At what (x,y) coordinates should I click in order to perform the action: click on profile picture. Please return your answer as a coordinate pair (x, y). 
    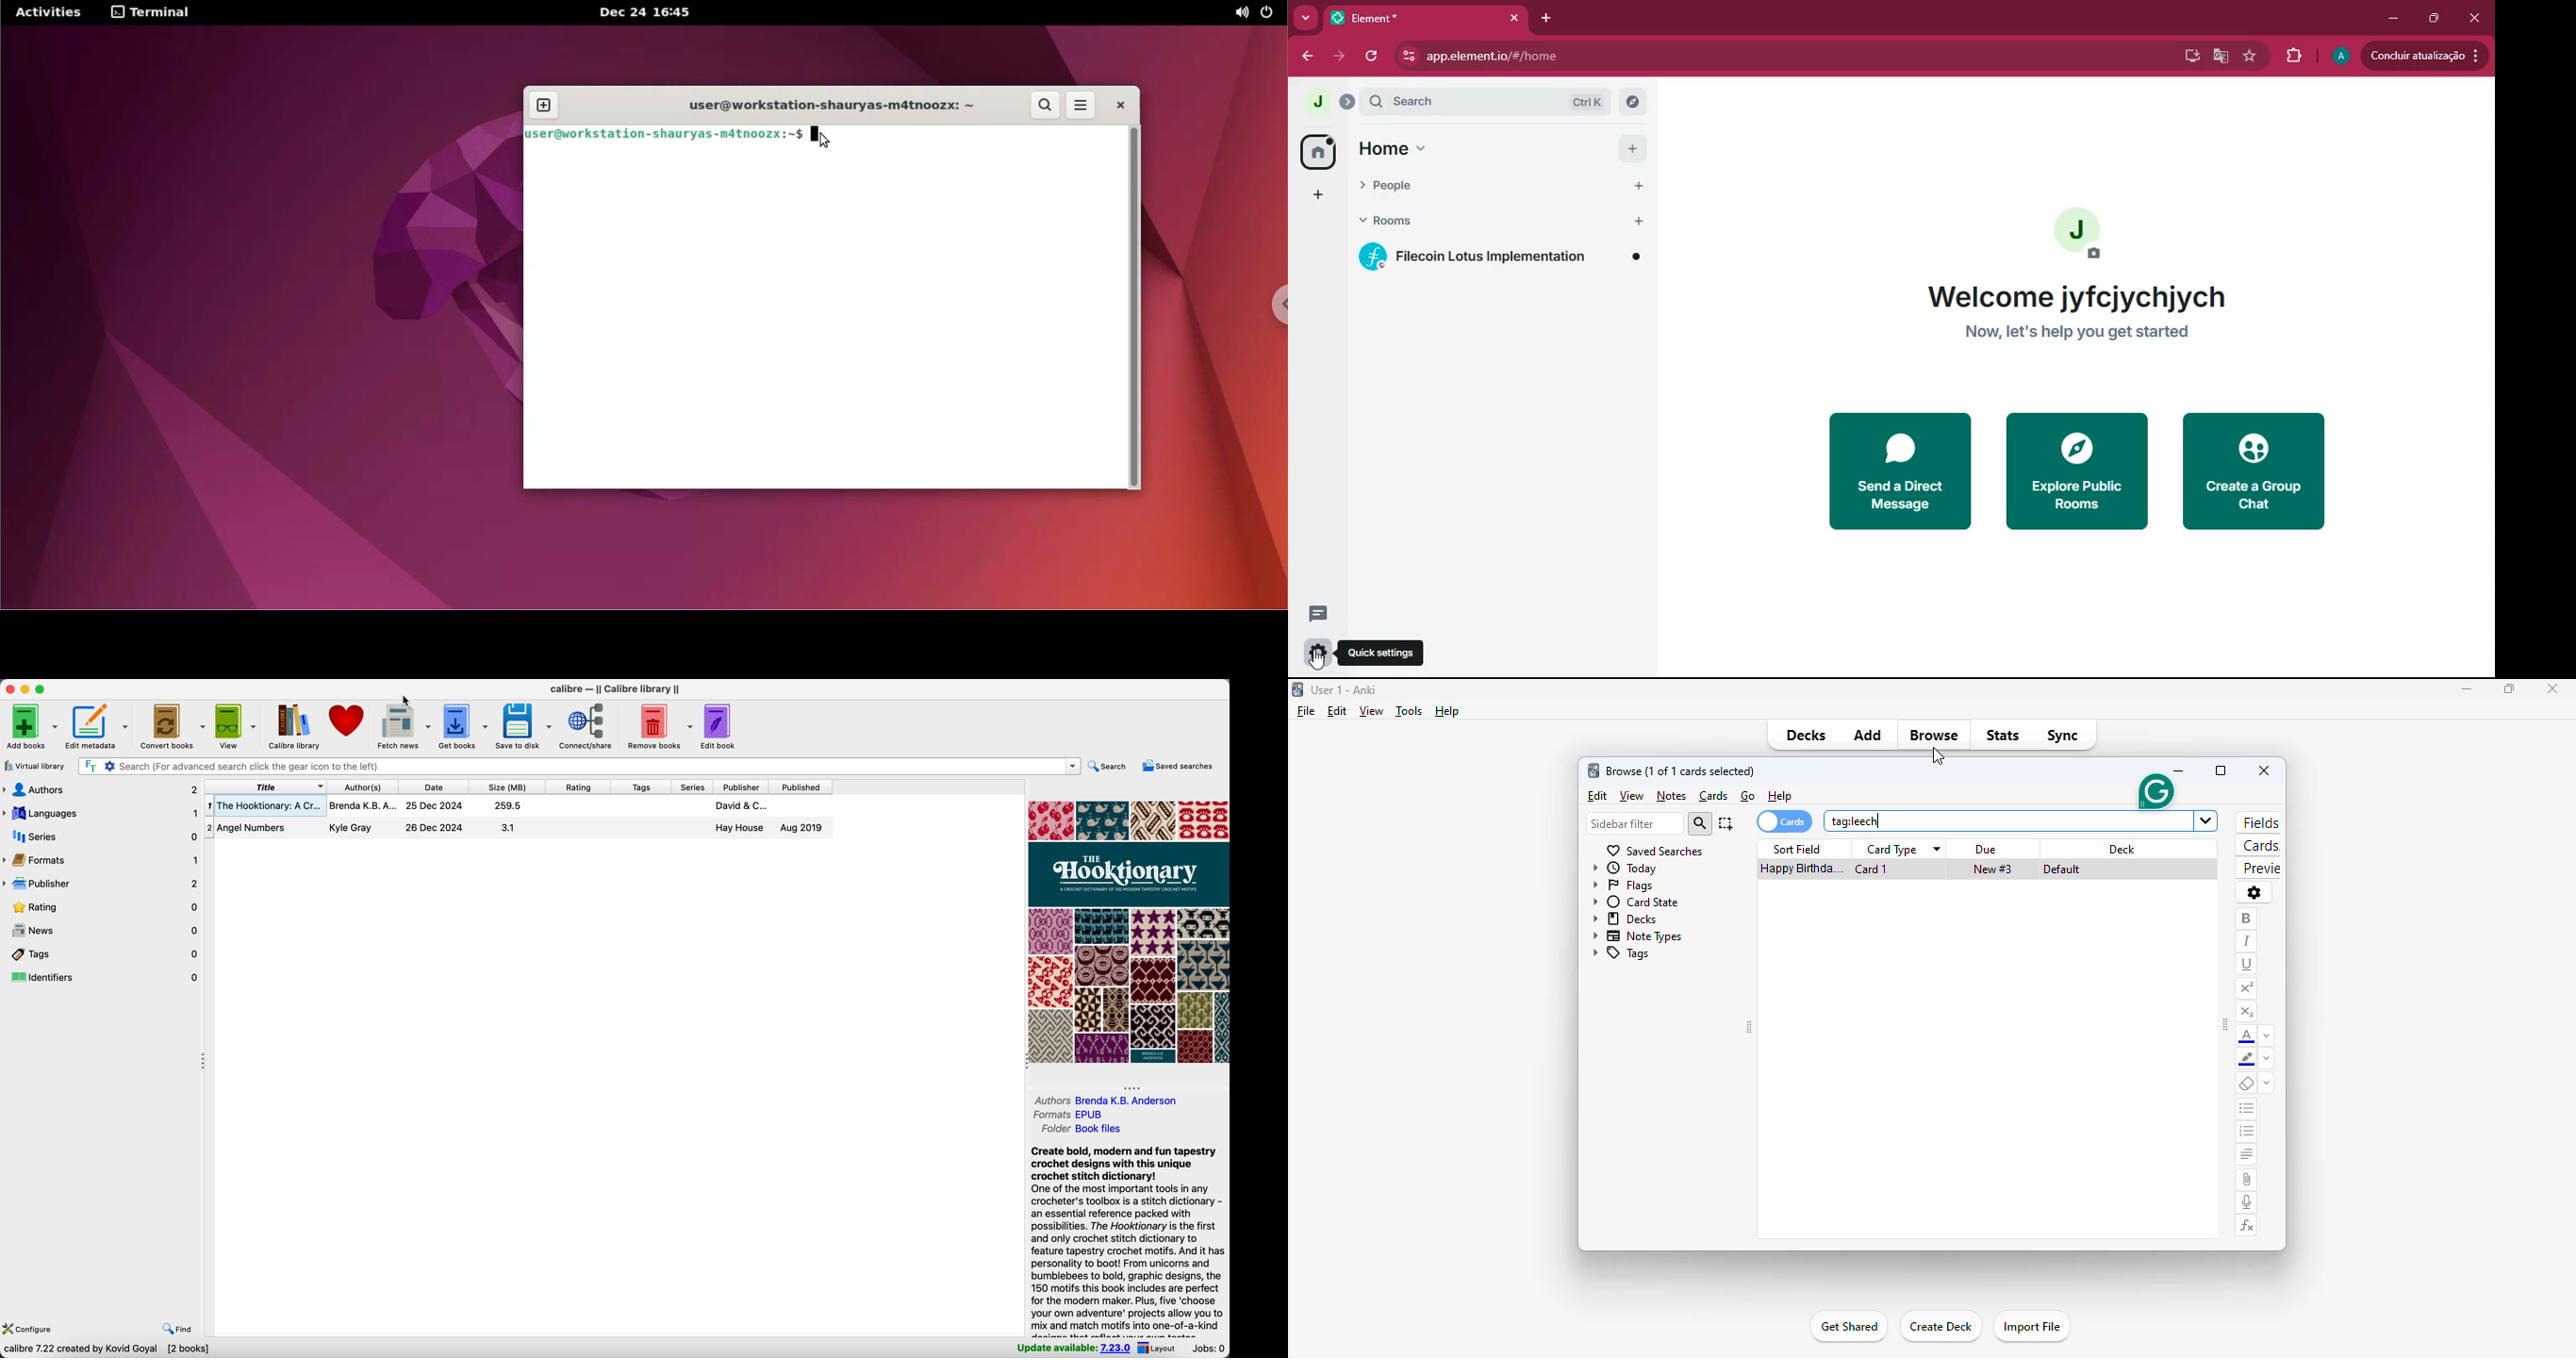
    Looking at the image, I should click on (2085, 227).